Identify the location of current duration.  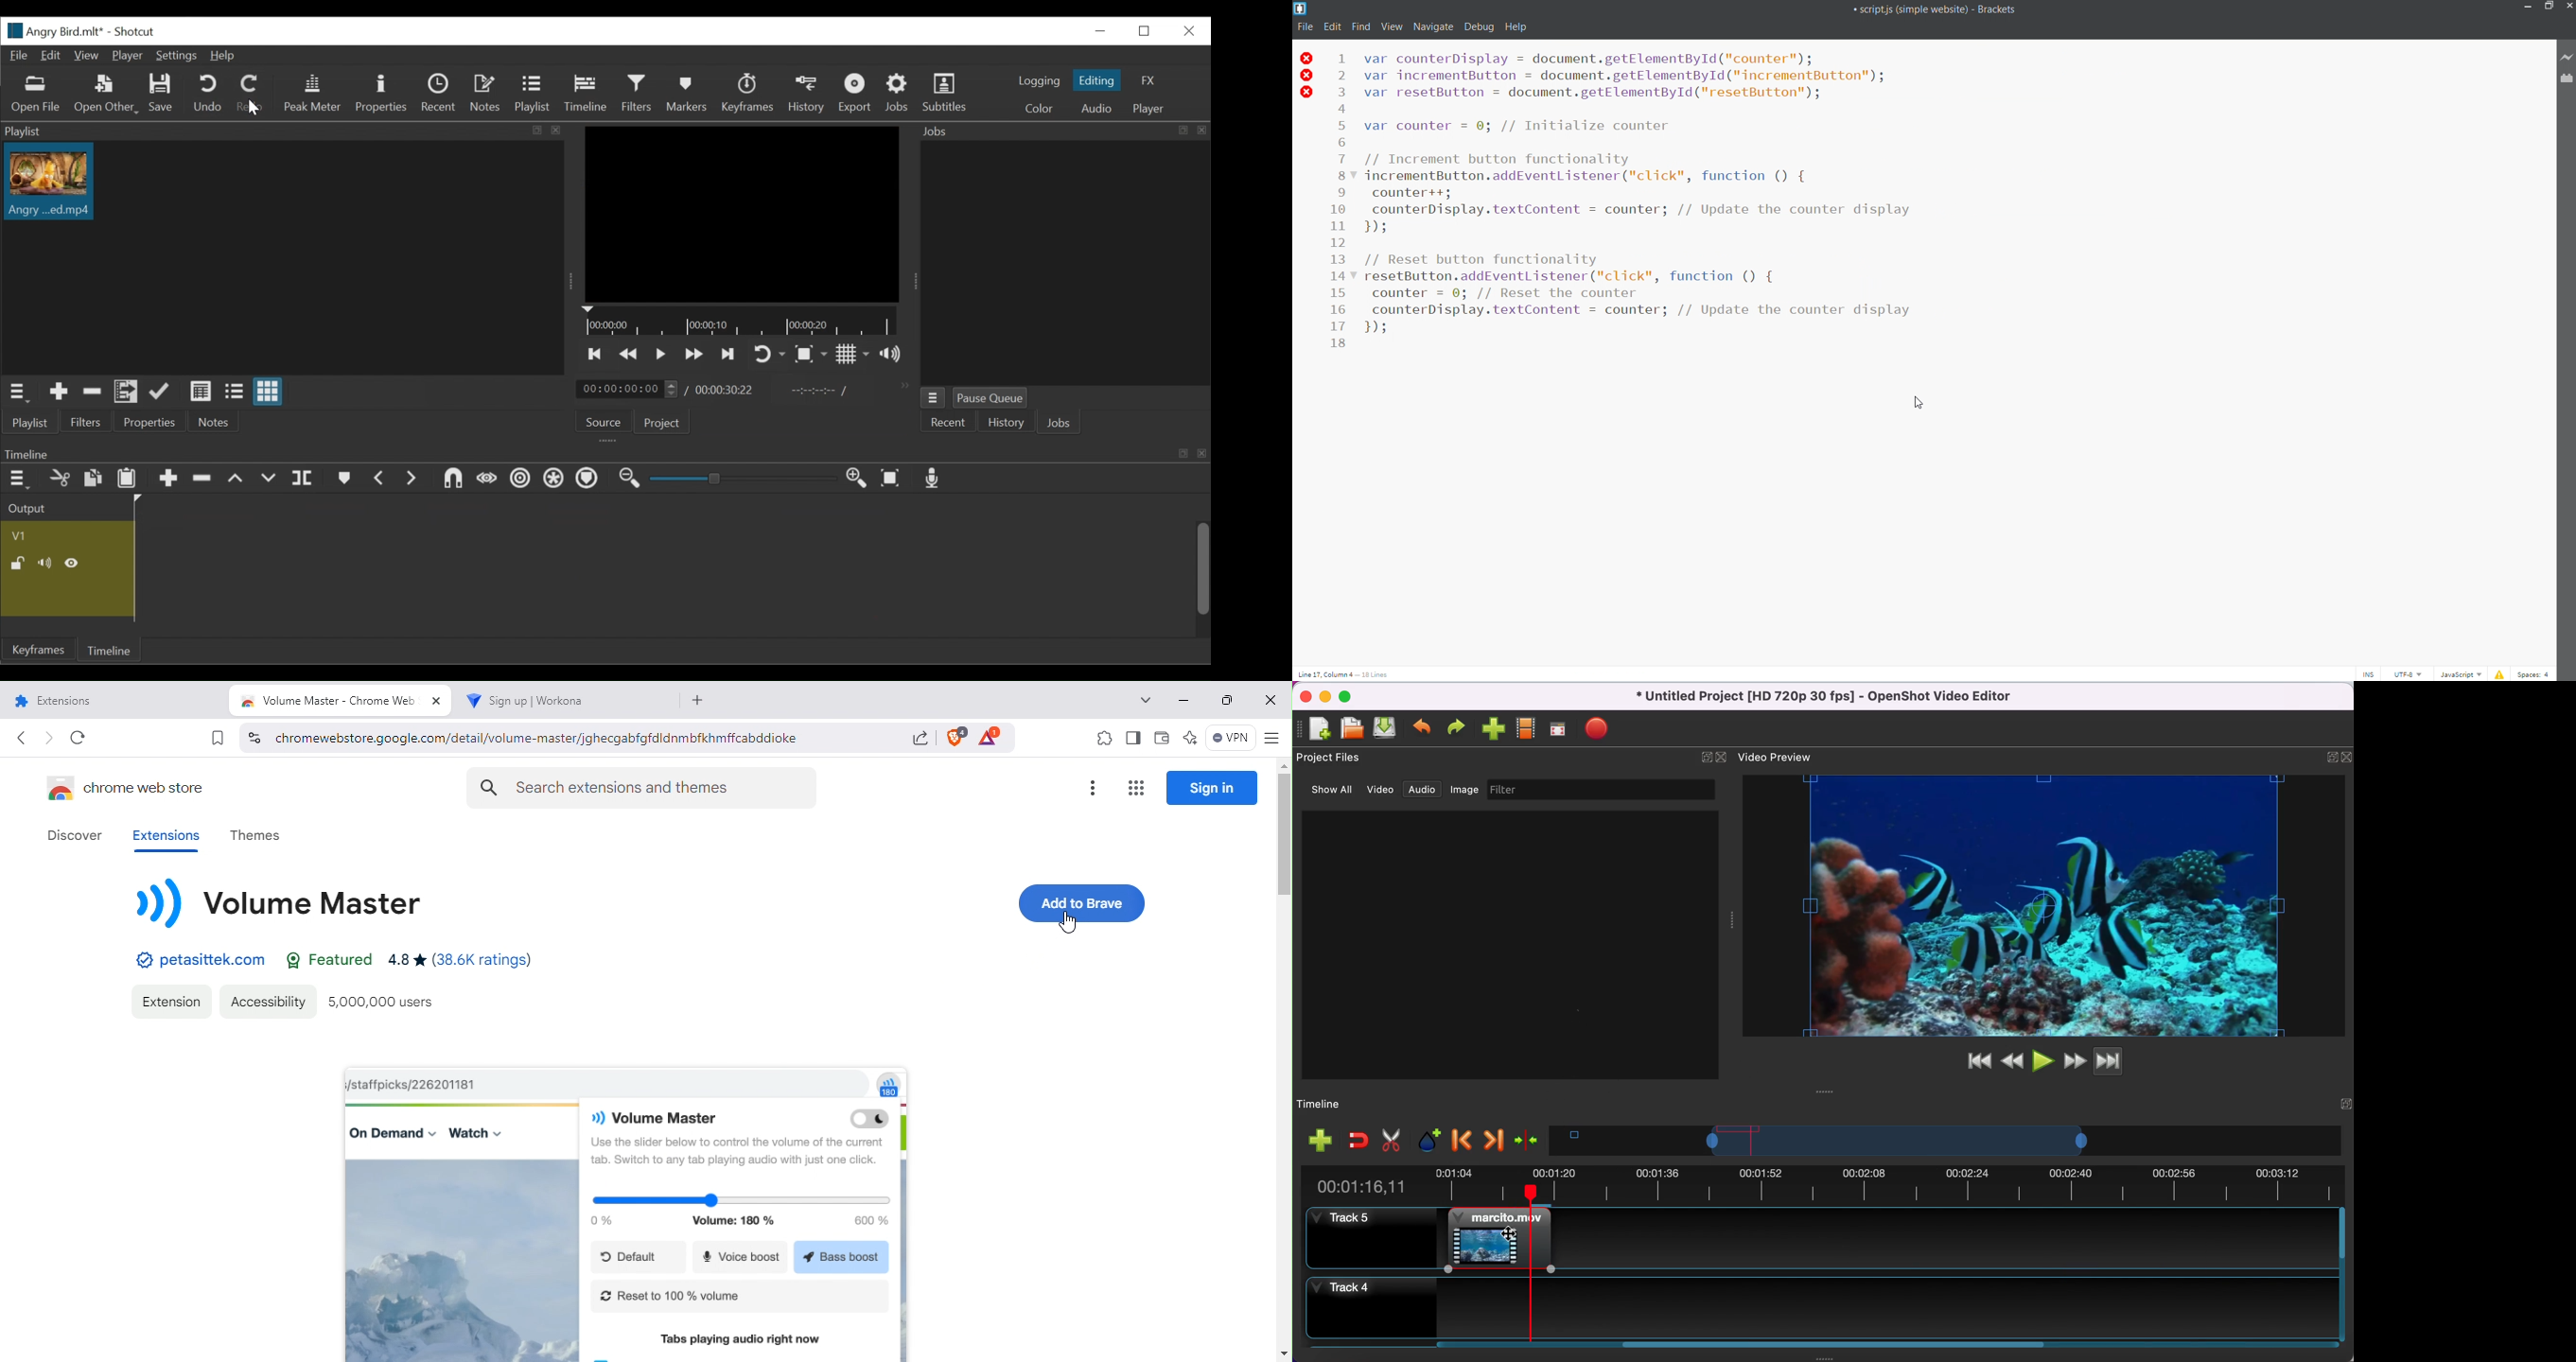
(626, 389).